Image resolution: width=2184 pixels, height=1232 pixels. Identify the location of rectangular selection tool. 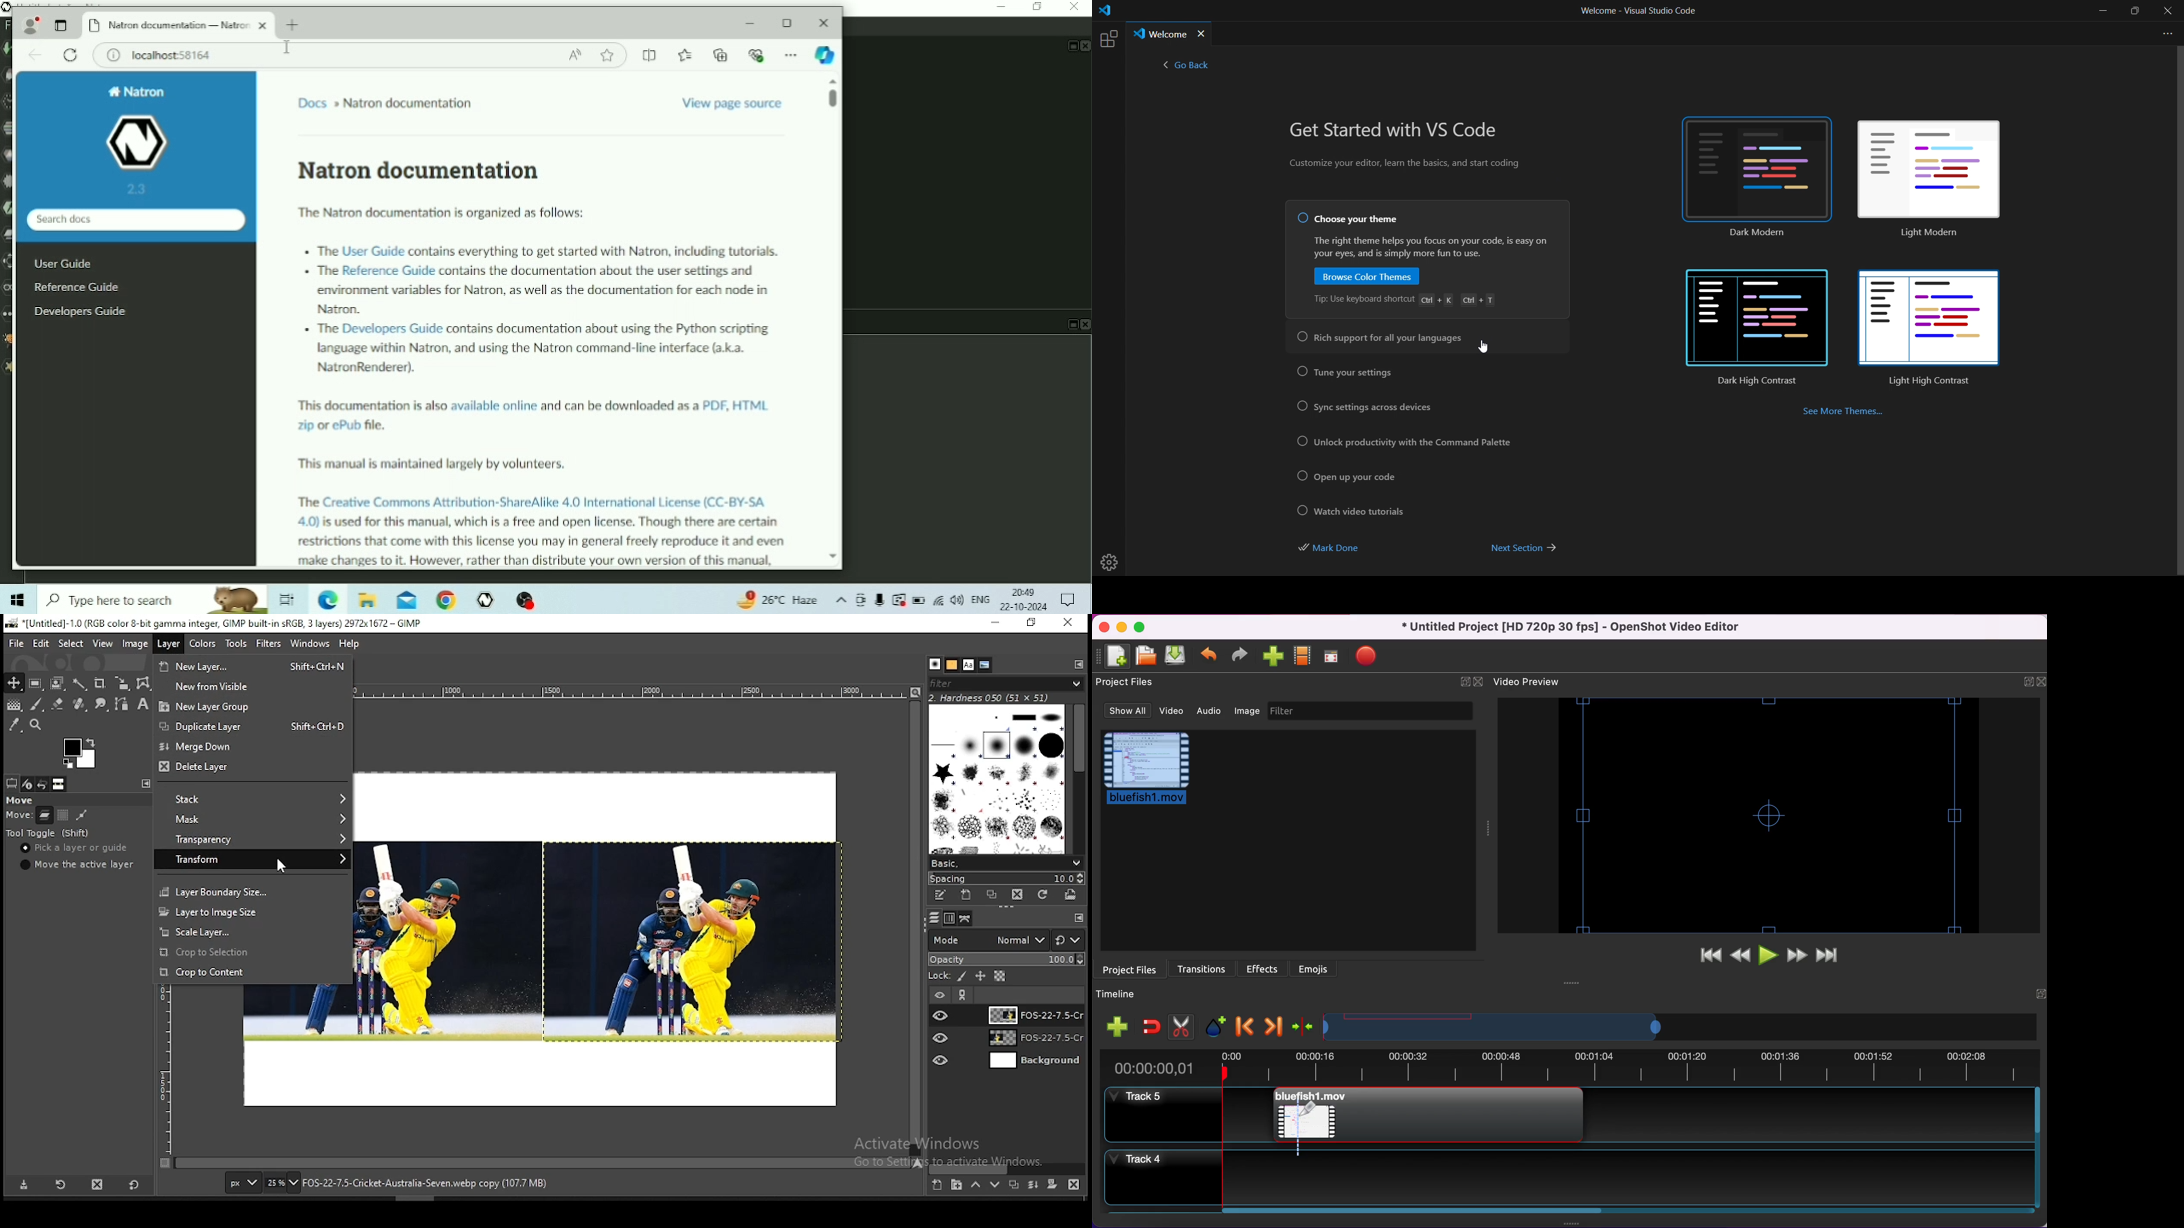
(34, 683).